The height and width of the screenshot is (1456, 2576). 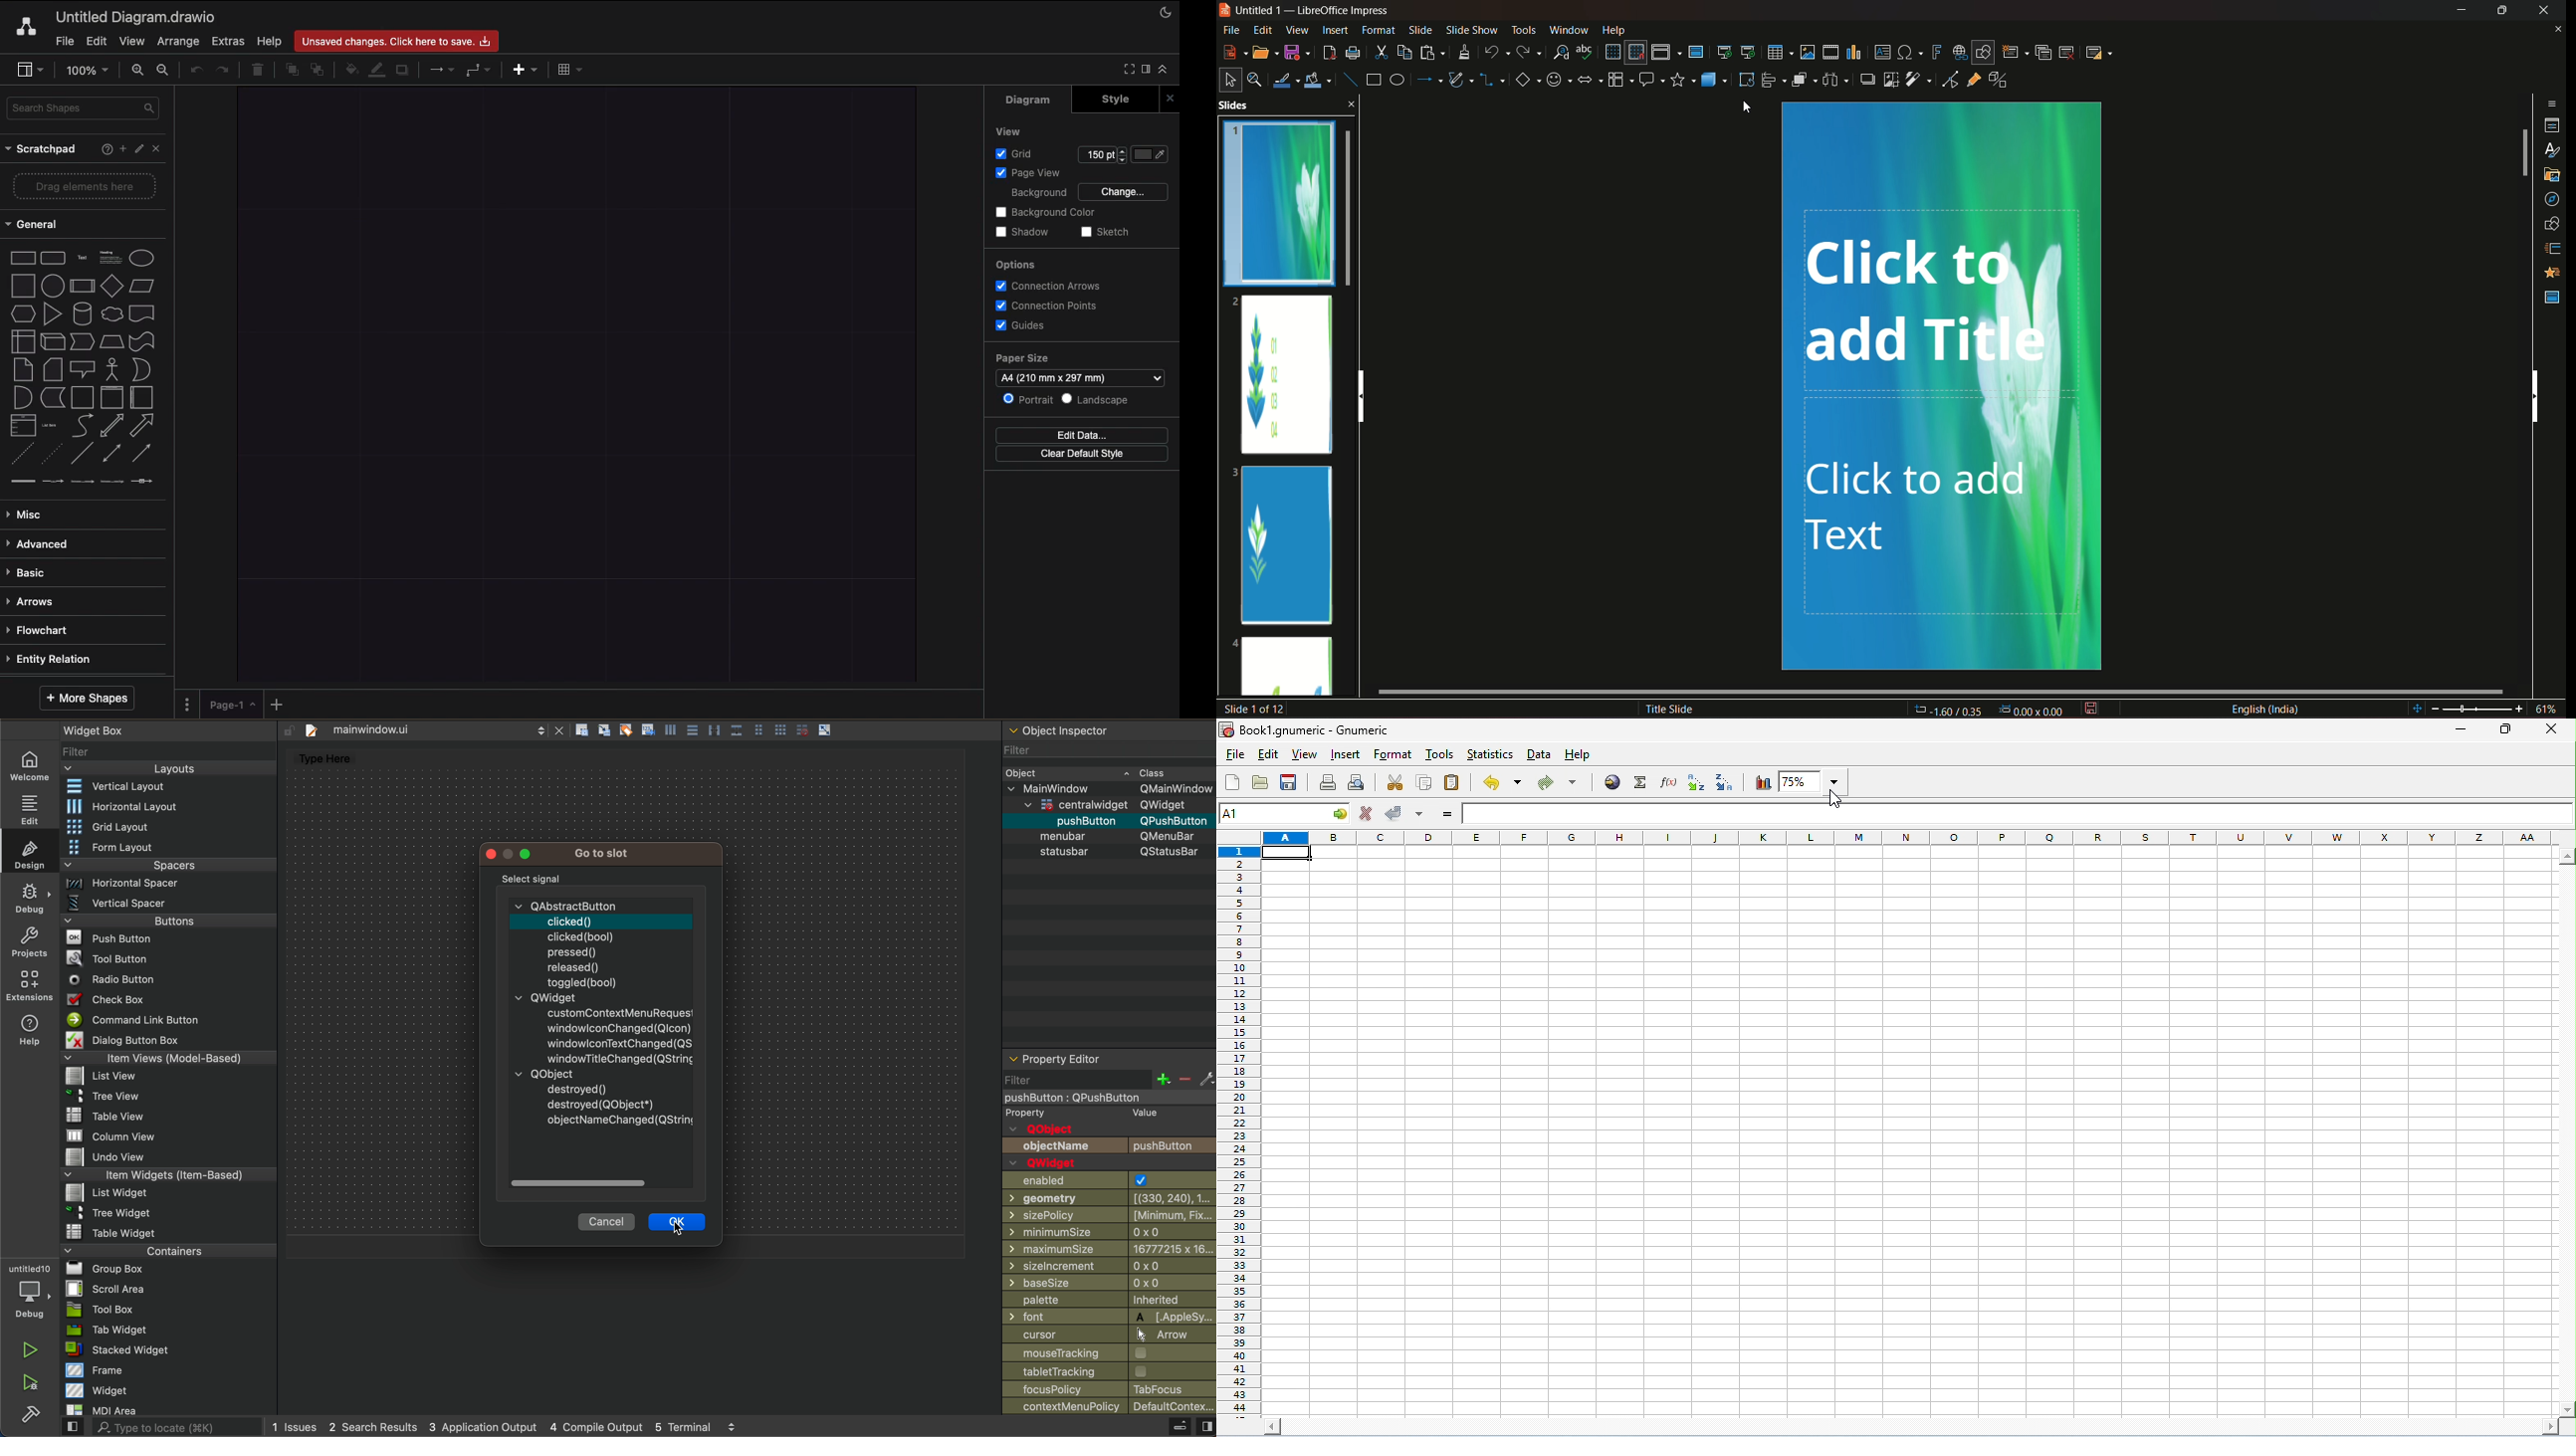 I want to click on Arrange, so click(x=177, y=40).